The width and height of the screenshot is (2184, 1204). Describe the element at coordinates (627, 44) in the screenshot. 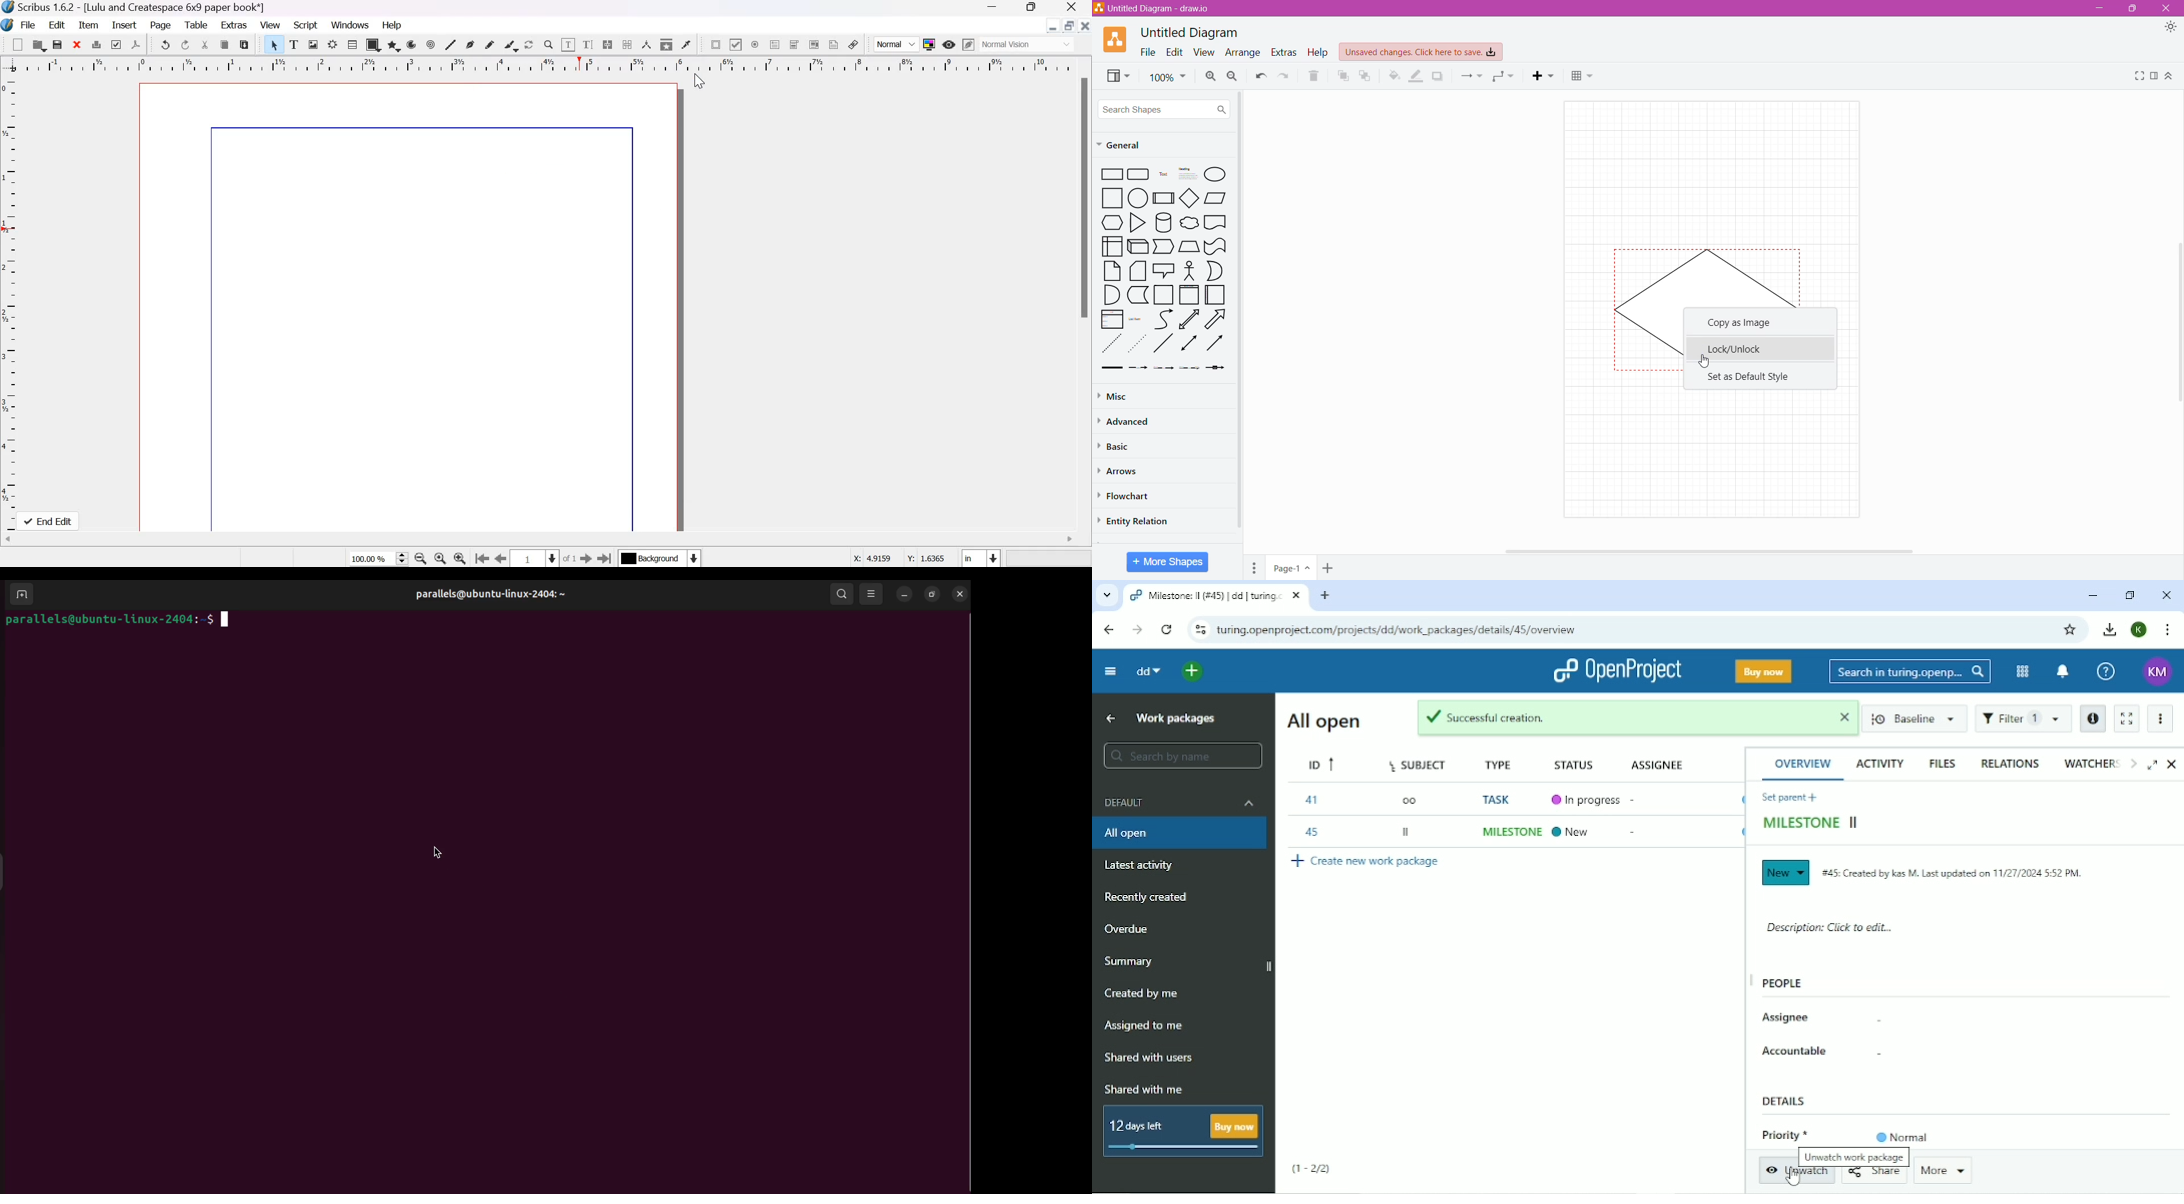

I see `Unlink text frames` at that location.